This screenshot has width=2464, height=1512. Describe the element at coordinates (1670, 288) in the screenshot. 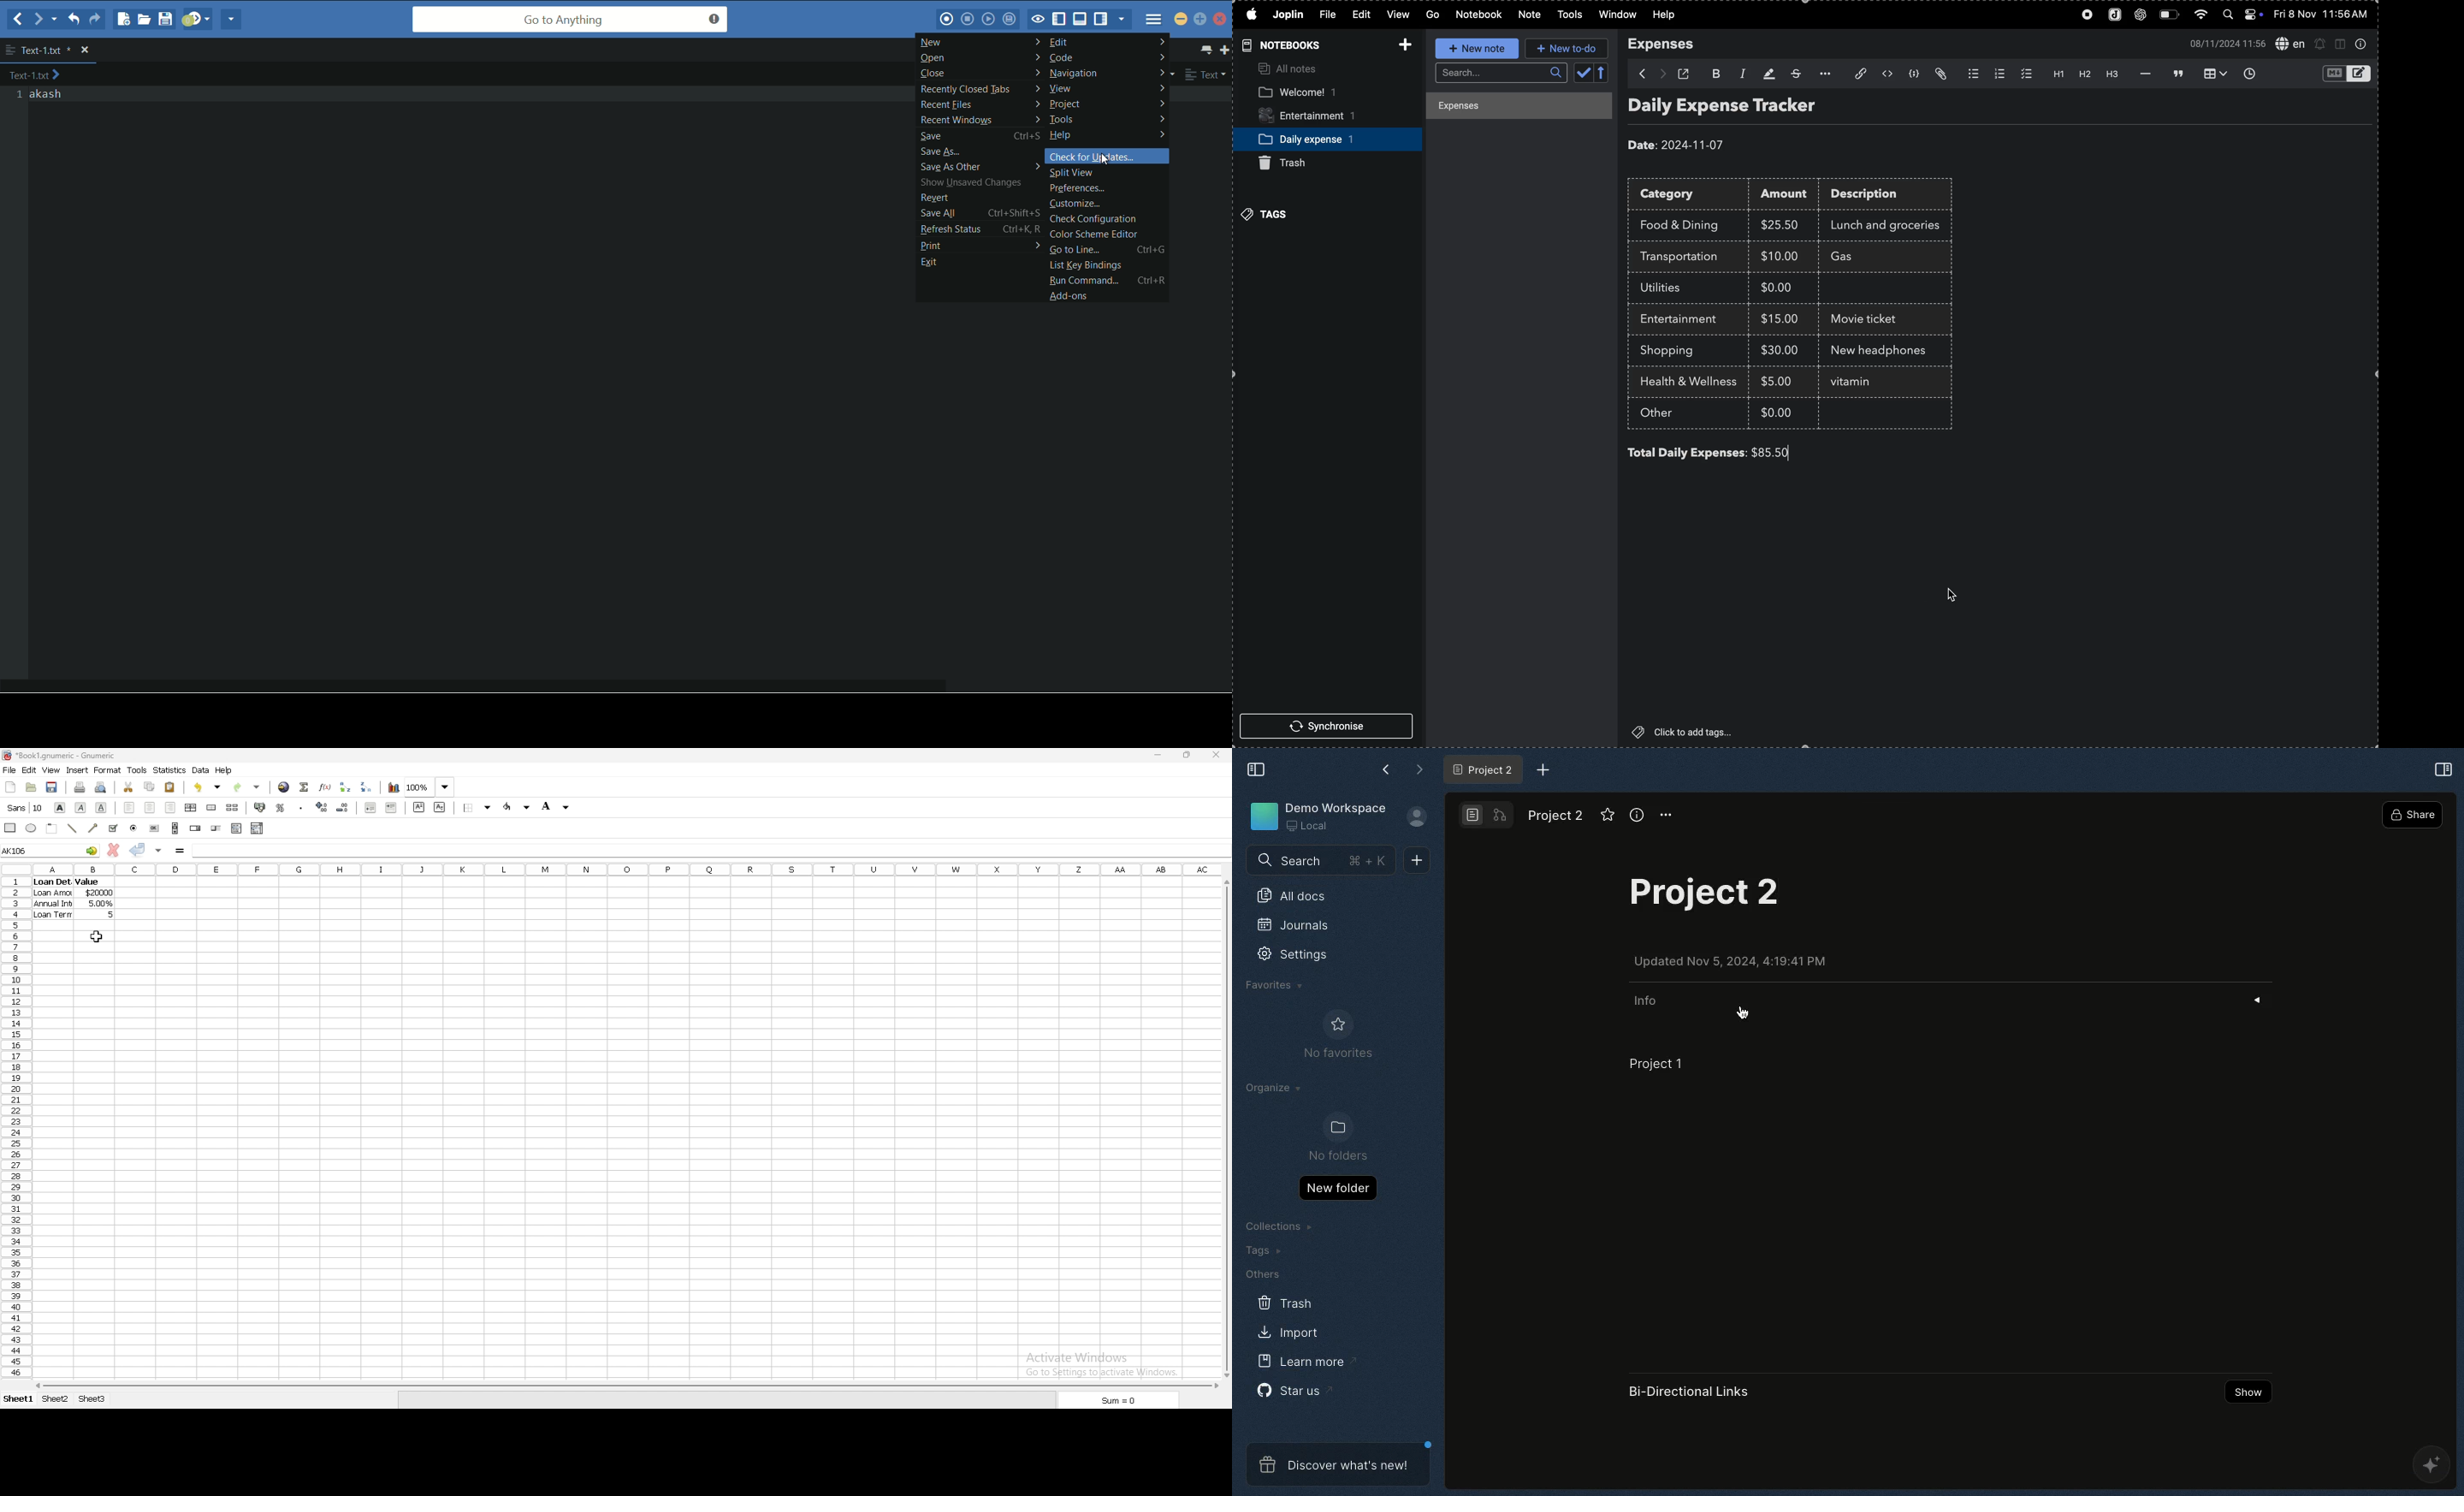

I see `utilites` at that location.